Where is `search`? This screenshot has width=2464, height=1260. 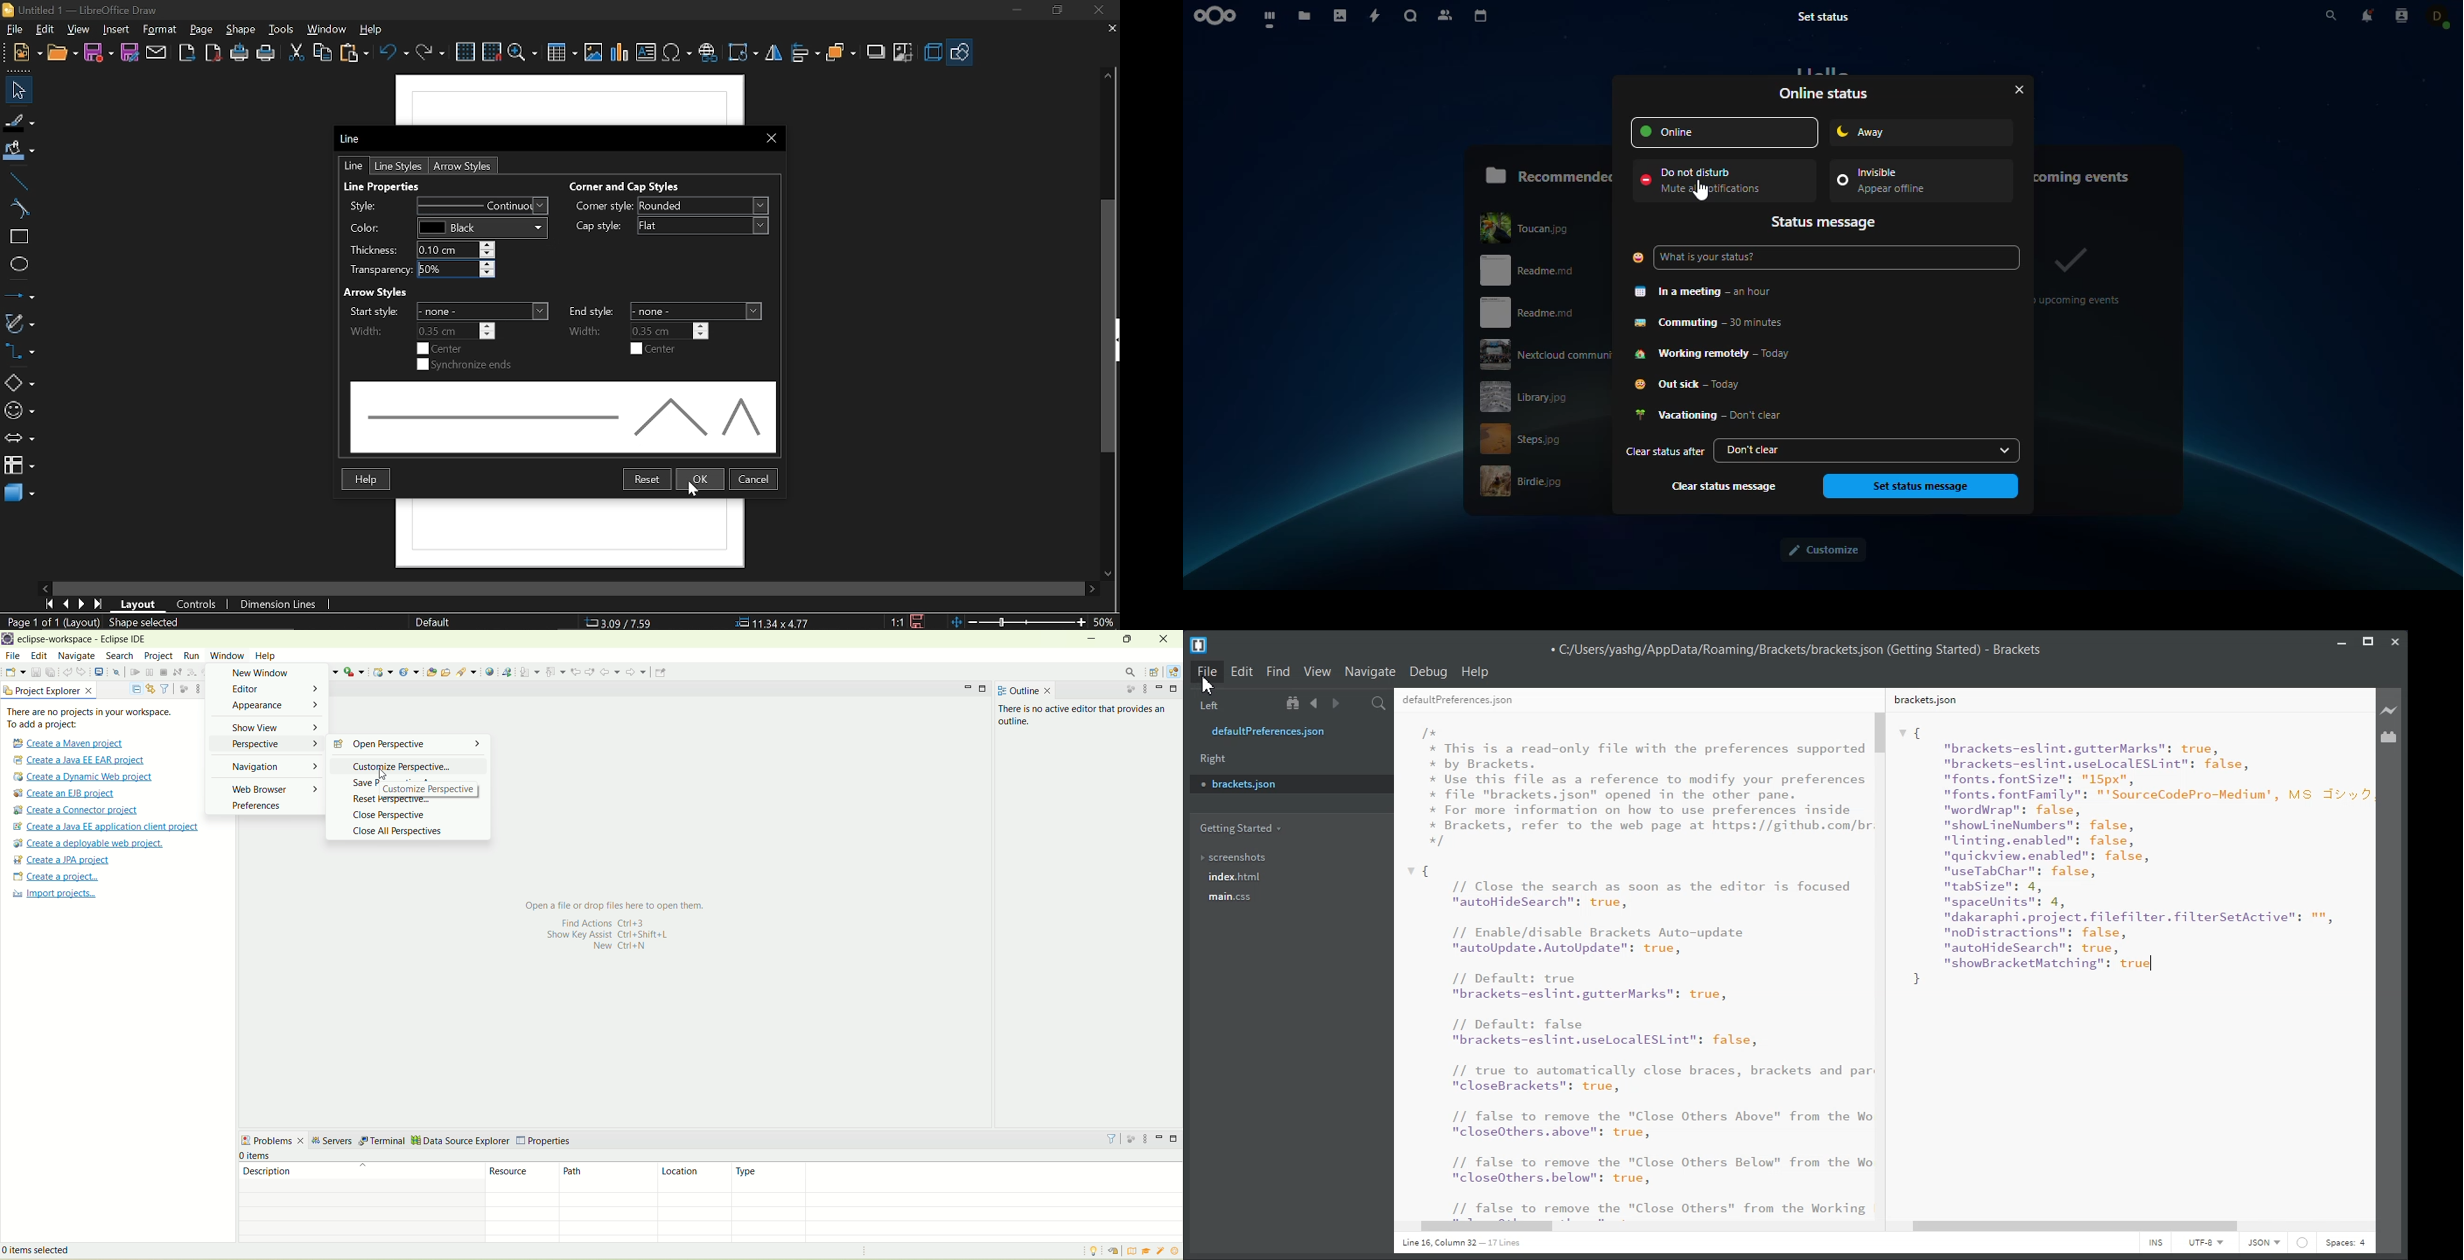 search is located at coordinates (2317, 16).